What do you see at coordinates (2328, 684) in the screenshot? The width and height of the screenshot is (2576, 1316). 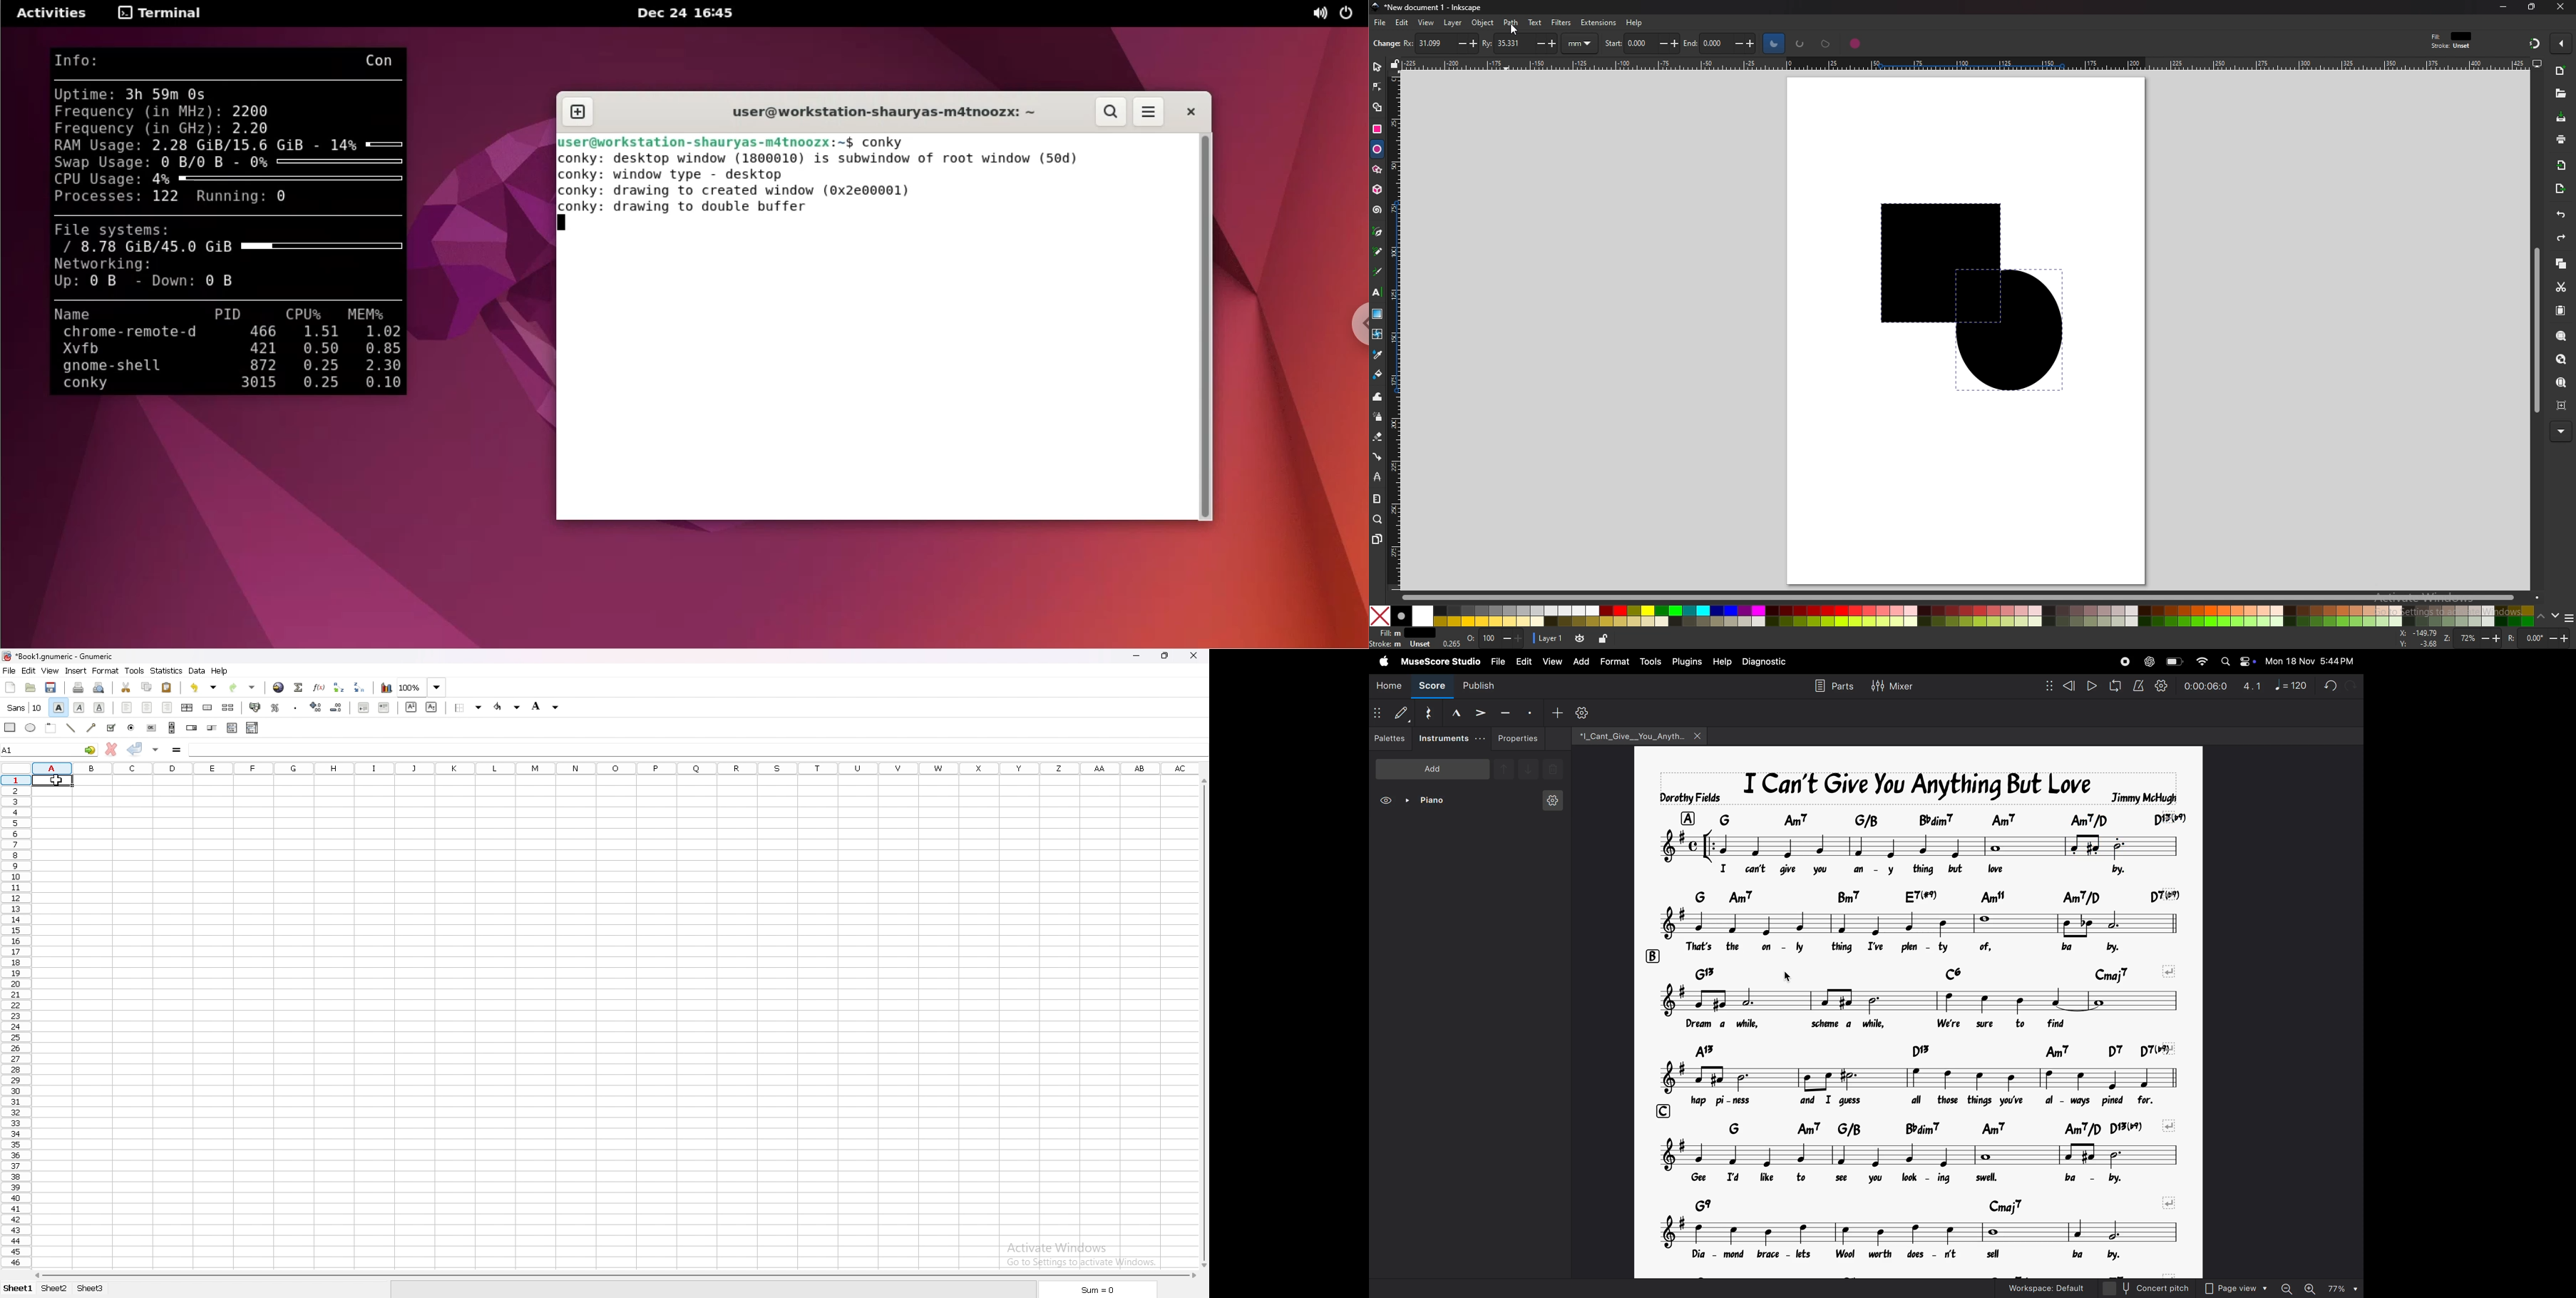 I see `undo` at bounding box center [2328, 684].